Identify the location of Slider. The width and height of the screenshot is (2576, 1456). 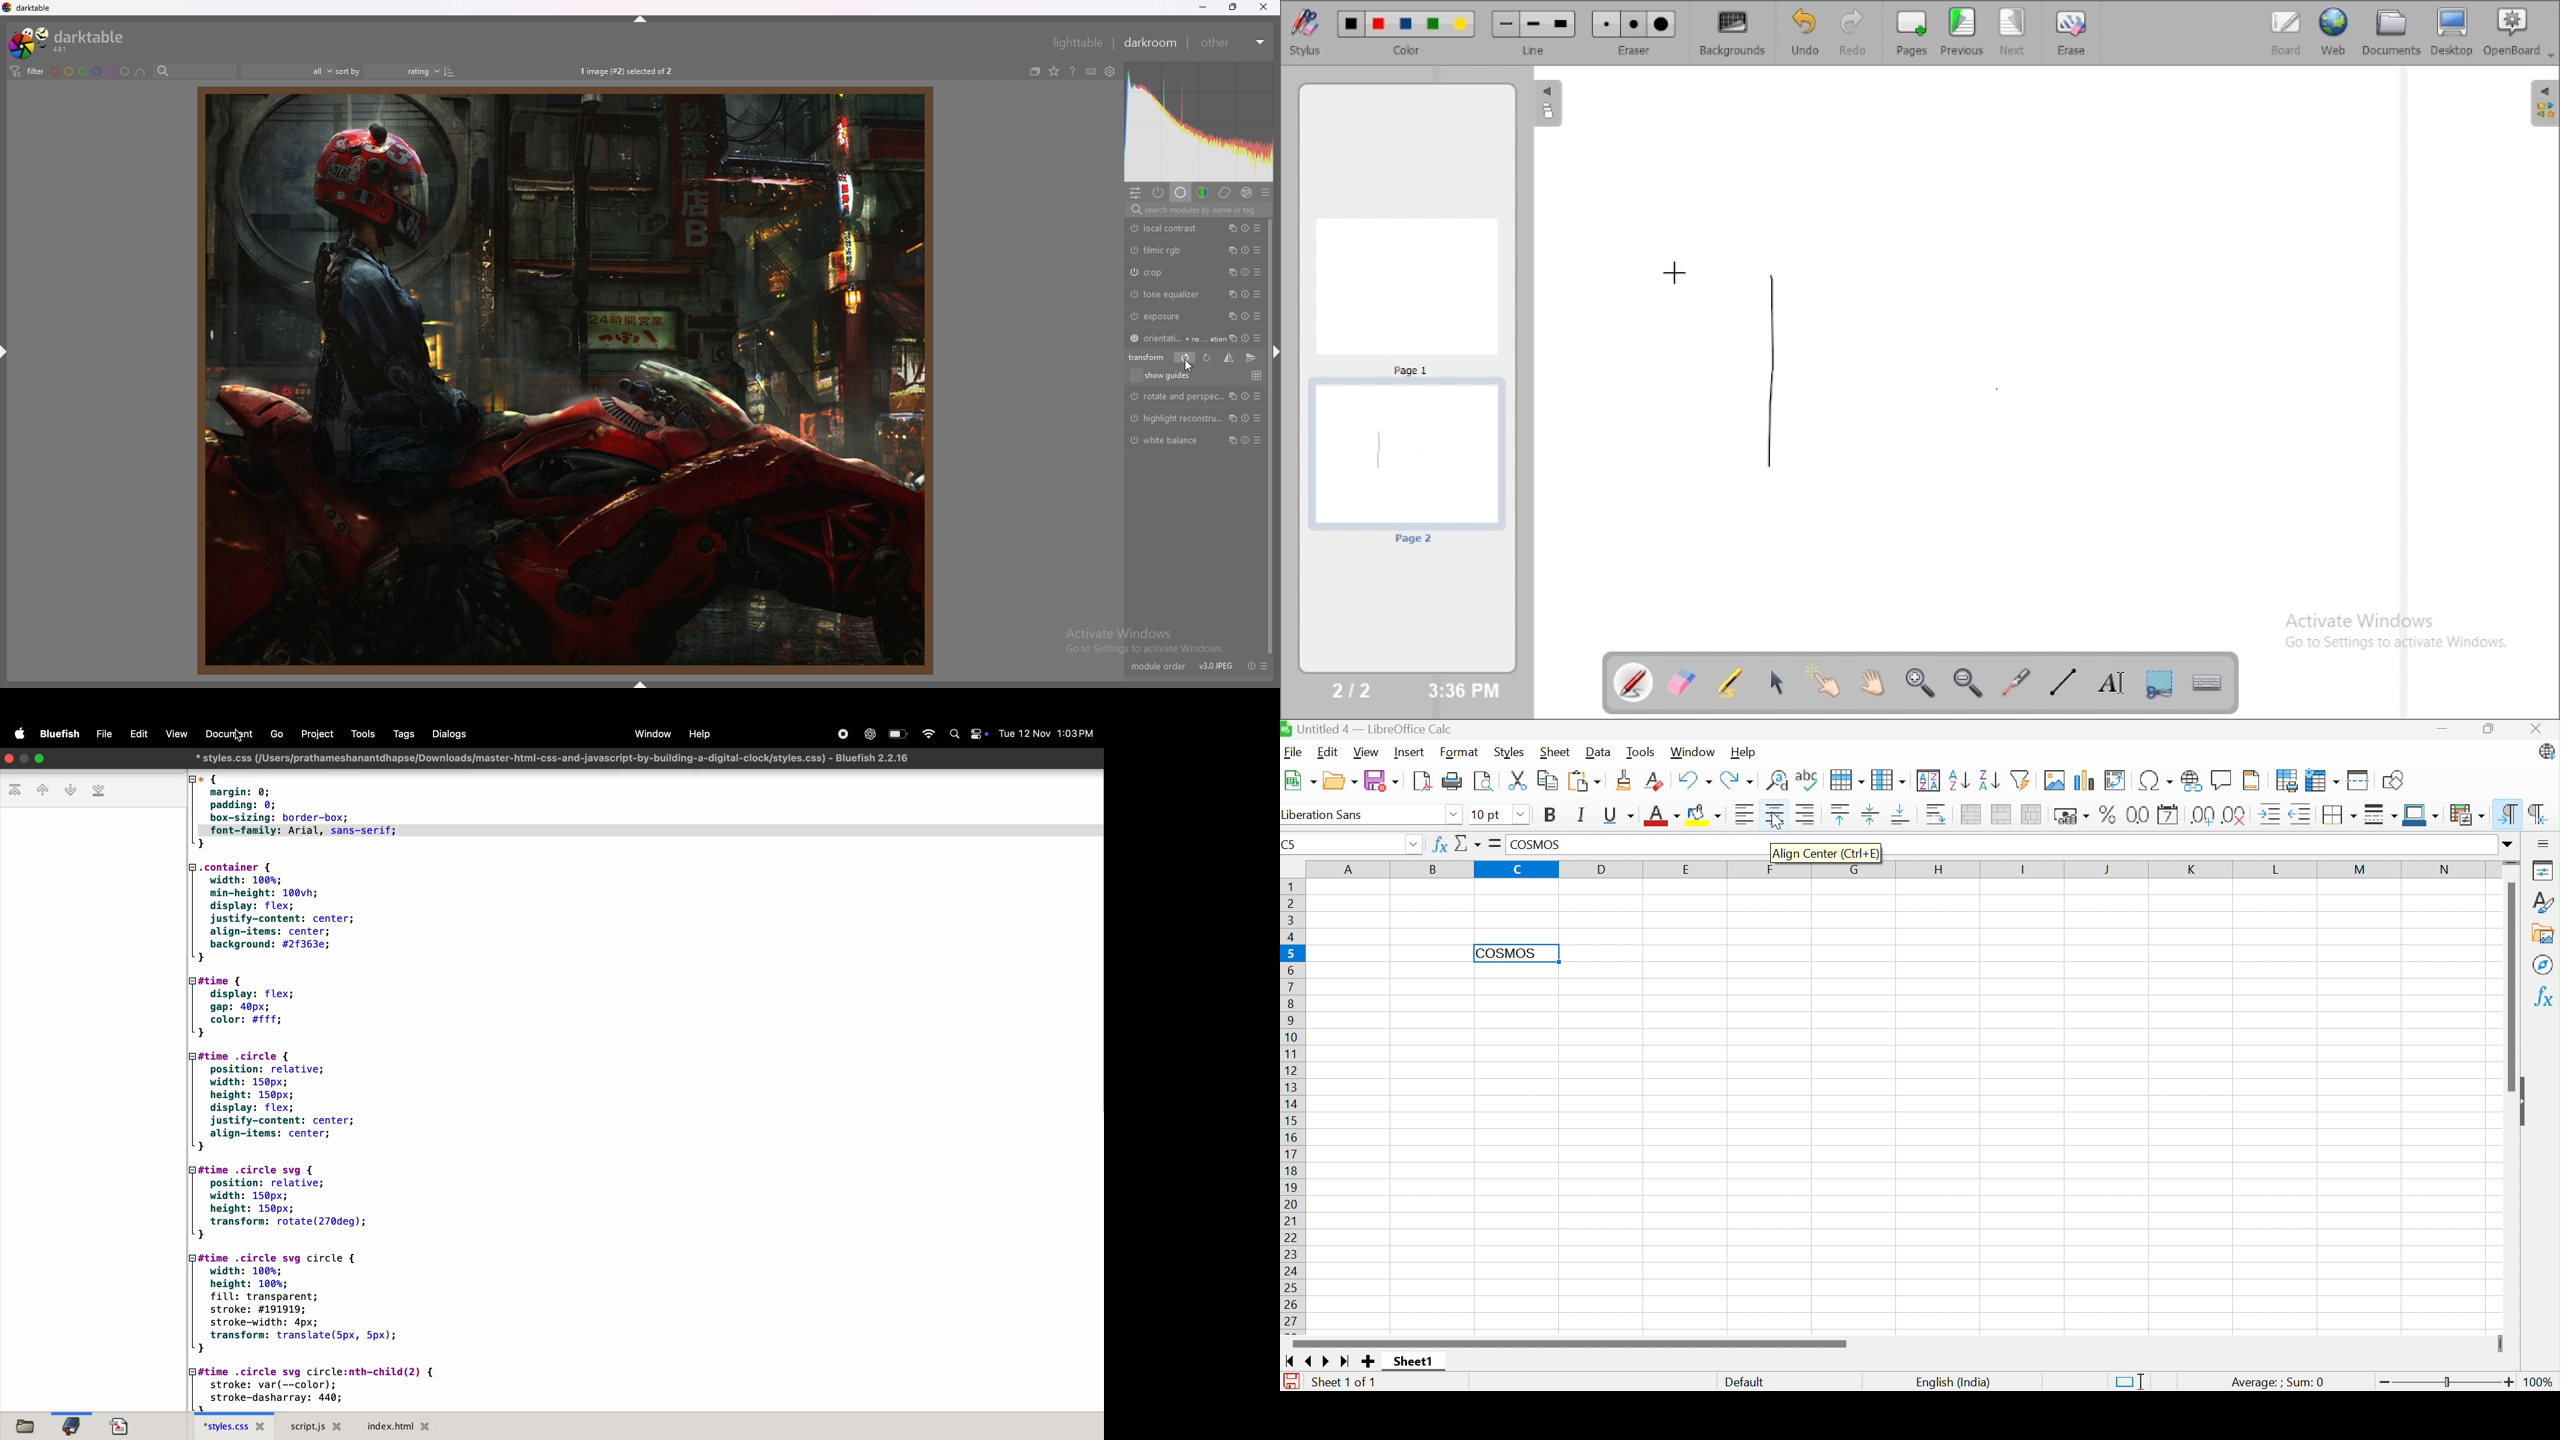
(2446, 1384).